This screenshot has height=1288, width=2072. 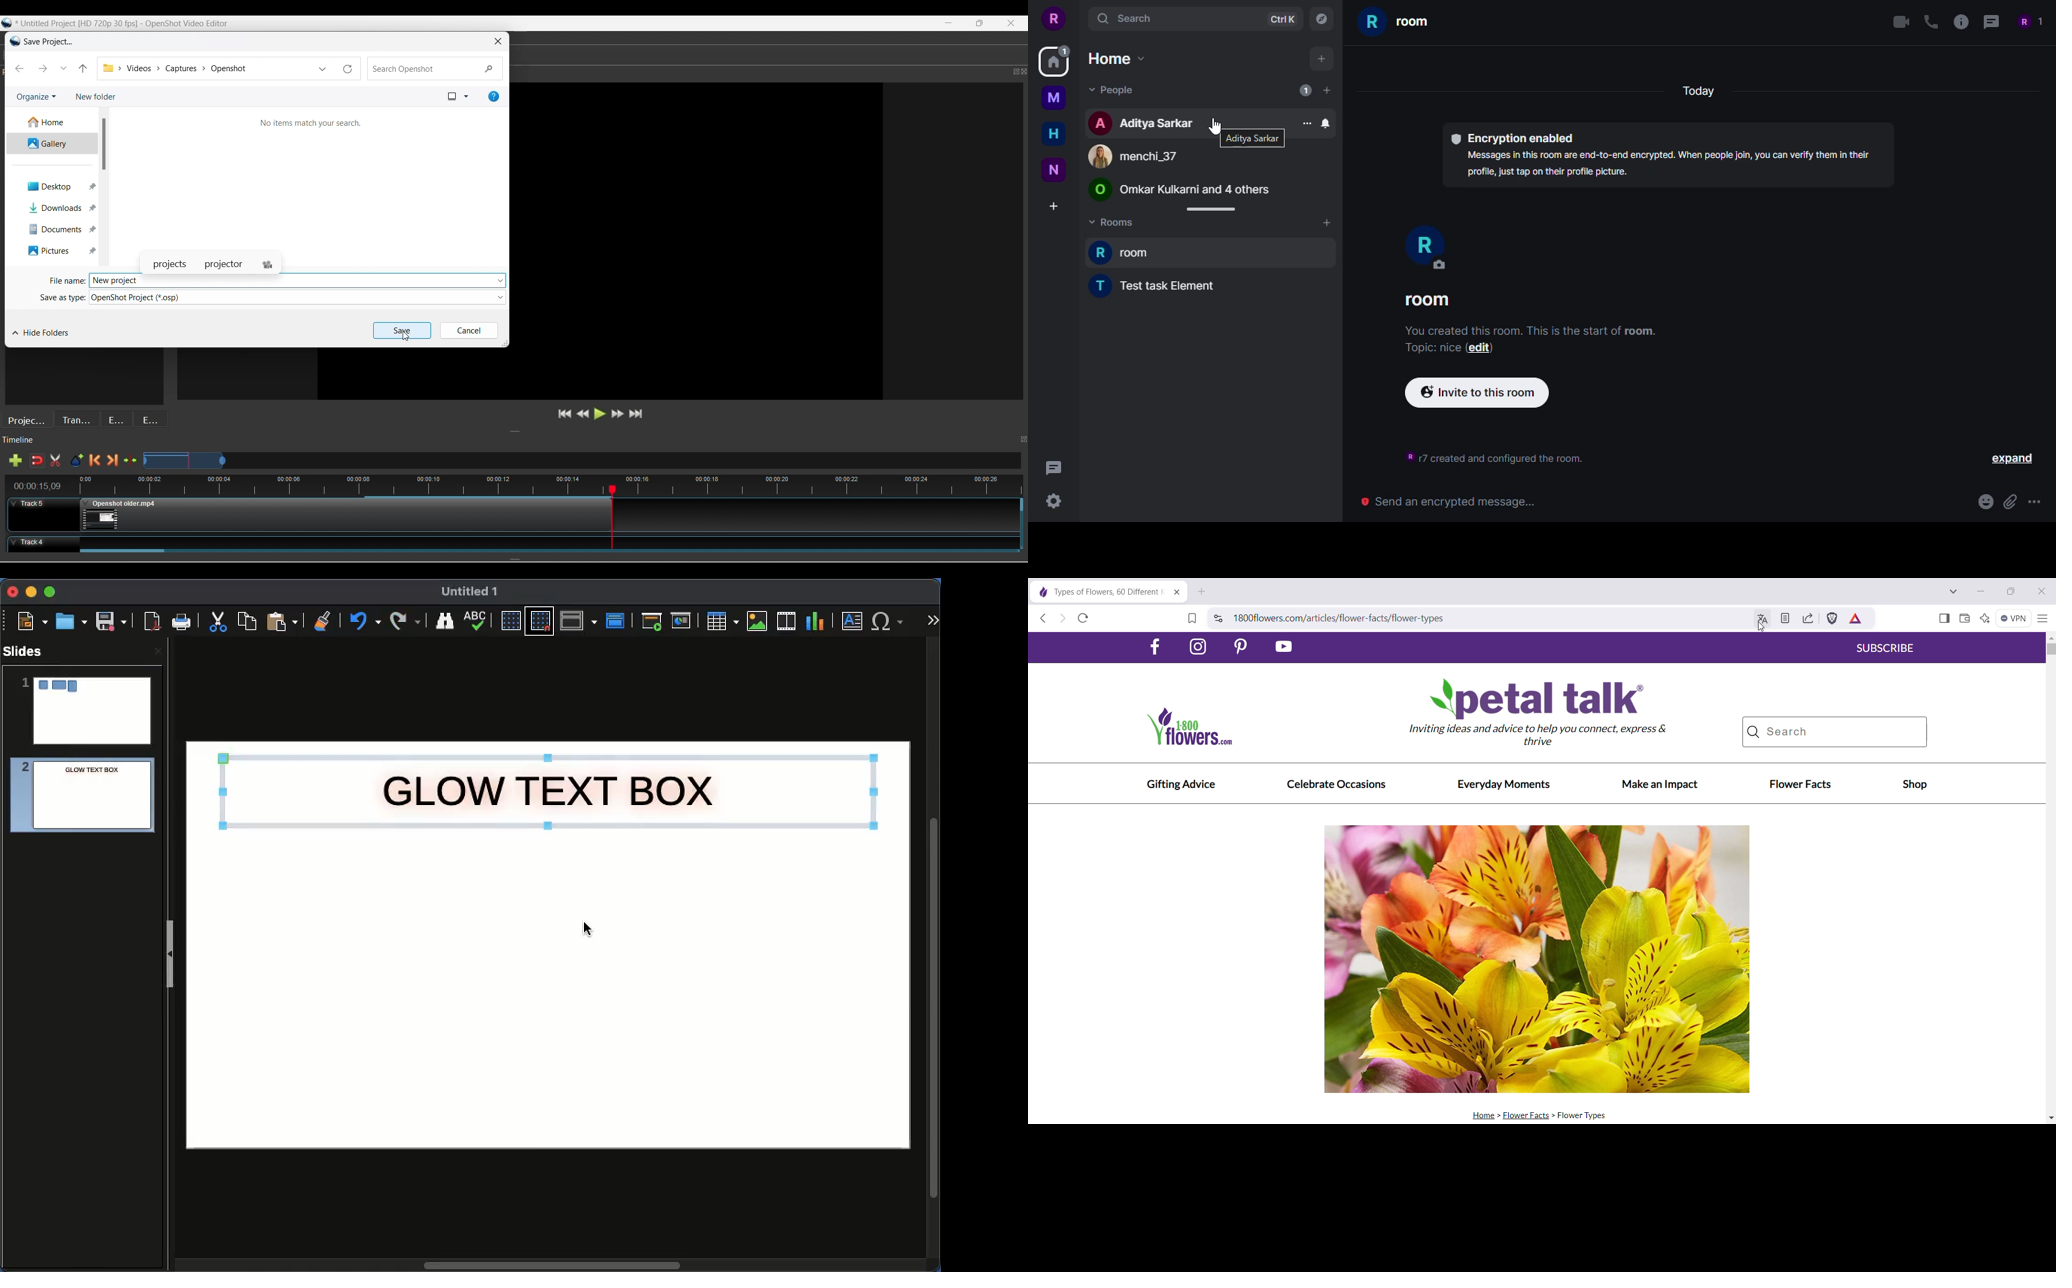 I want to click on Maximize, so click(x=50, y=594).